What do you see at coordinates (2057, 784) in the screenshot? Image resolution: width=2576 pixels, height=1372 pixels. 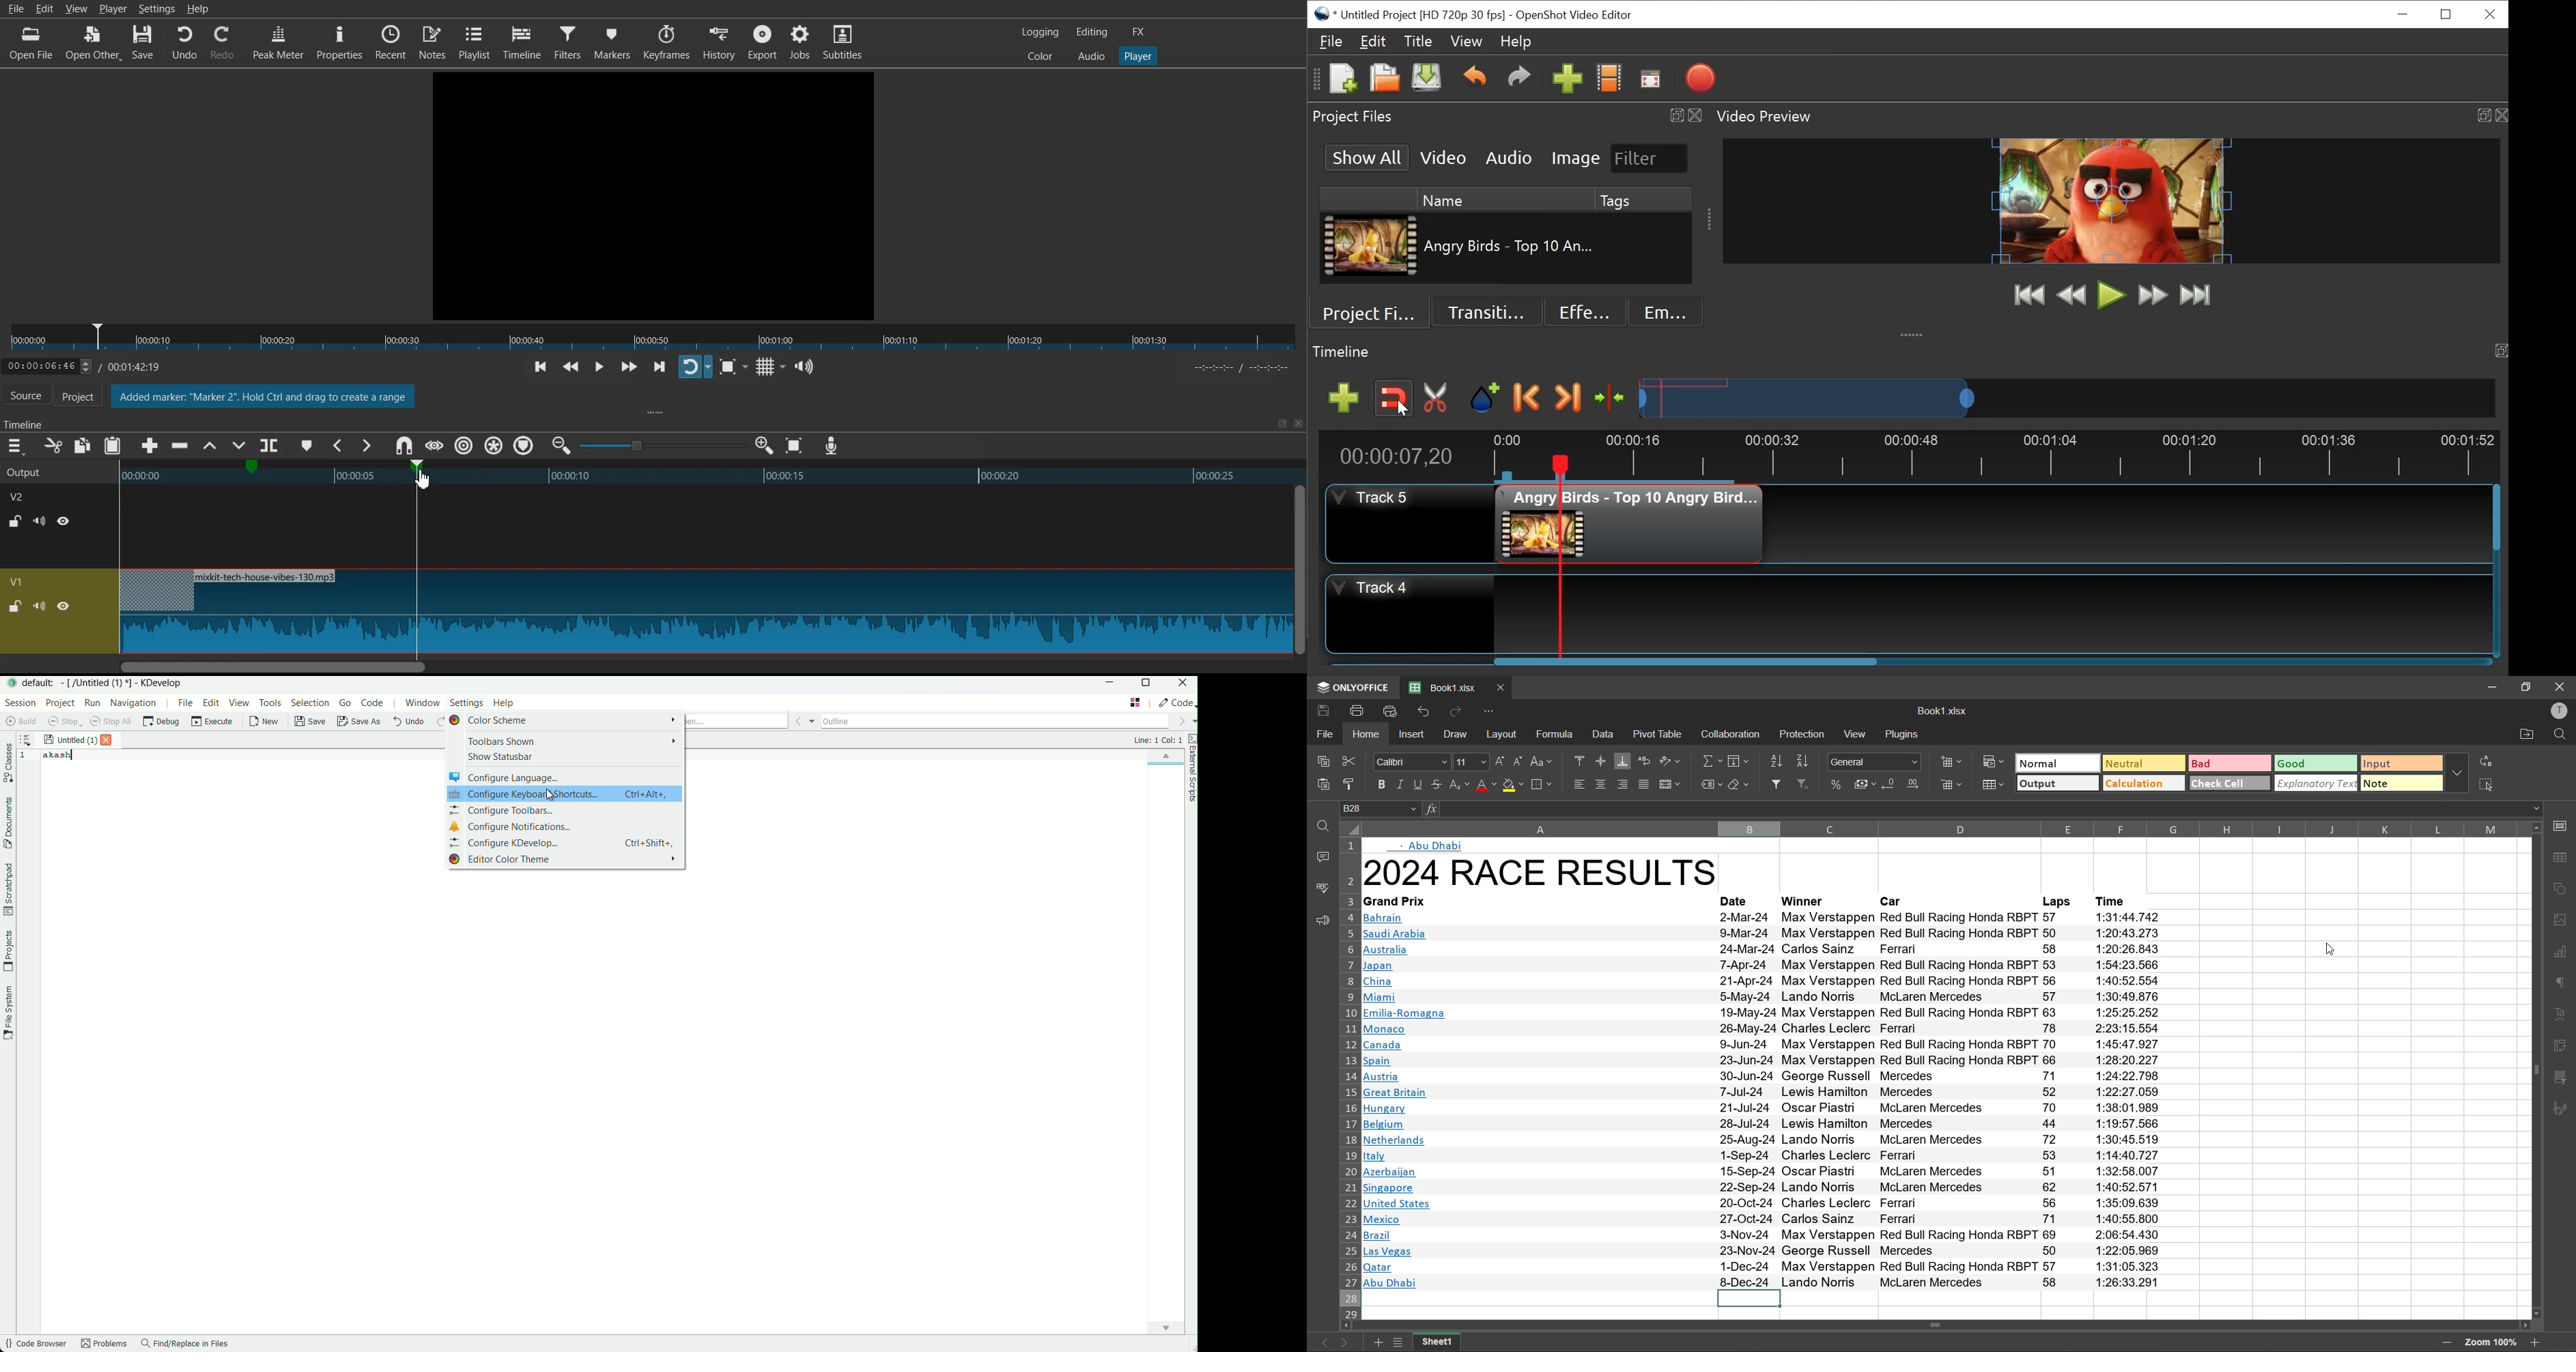 I see `output` at bounding box center [2057, 784].